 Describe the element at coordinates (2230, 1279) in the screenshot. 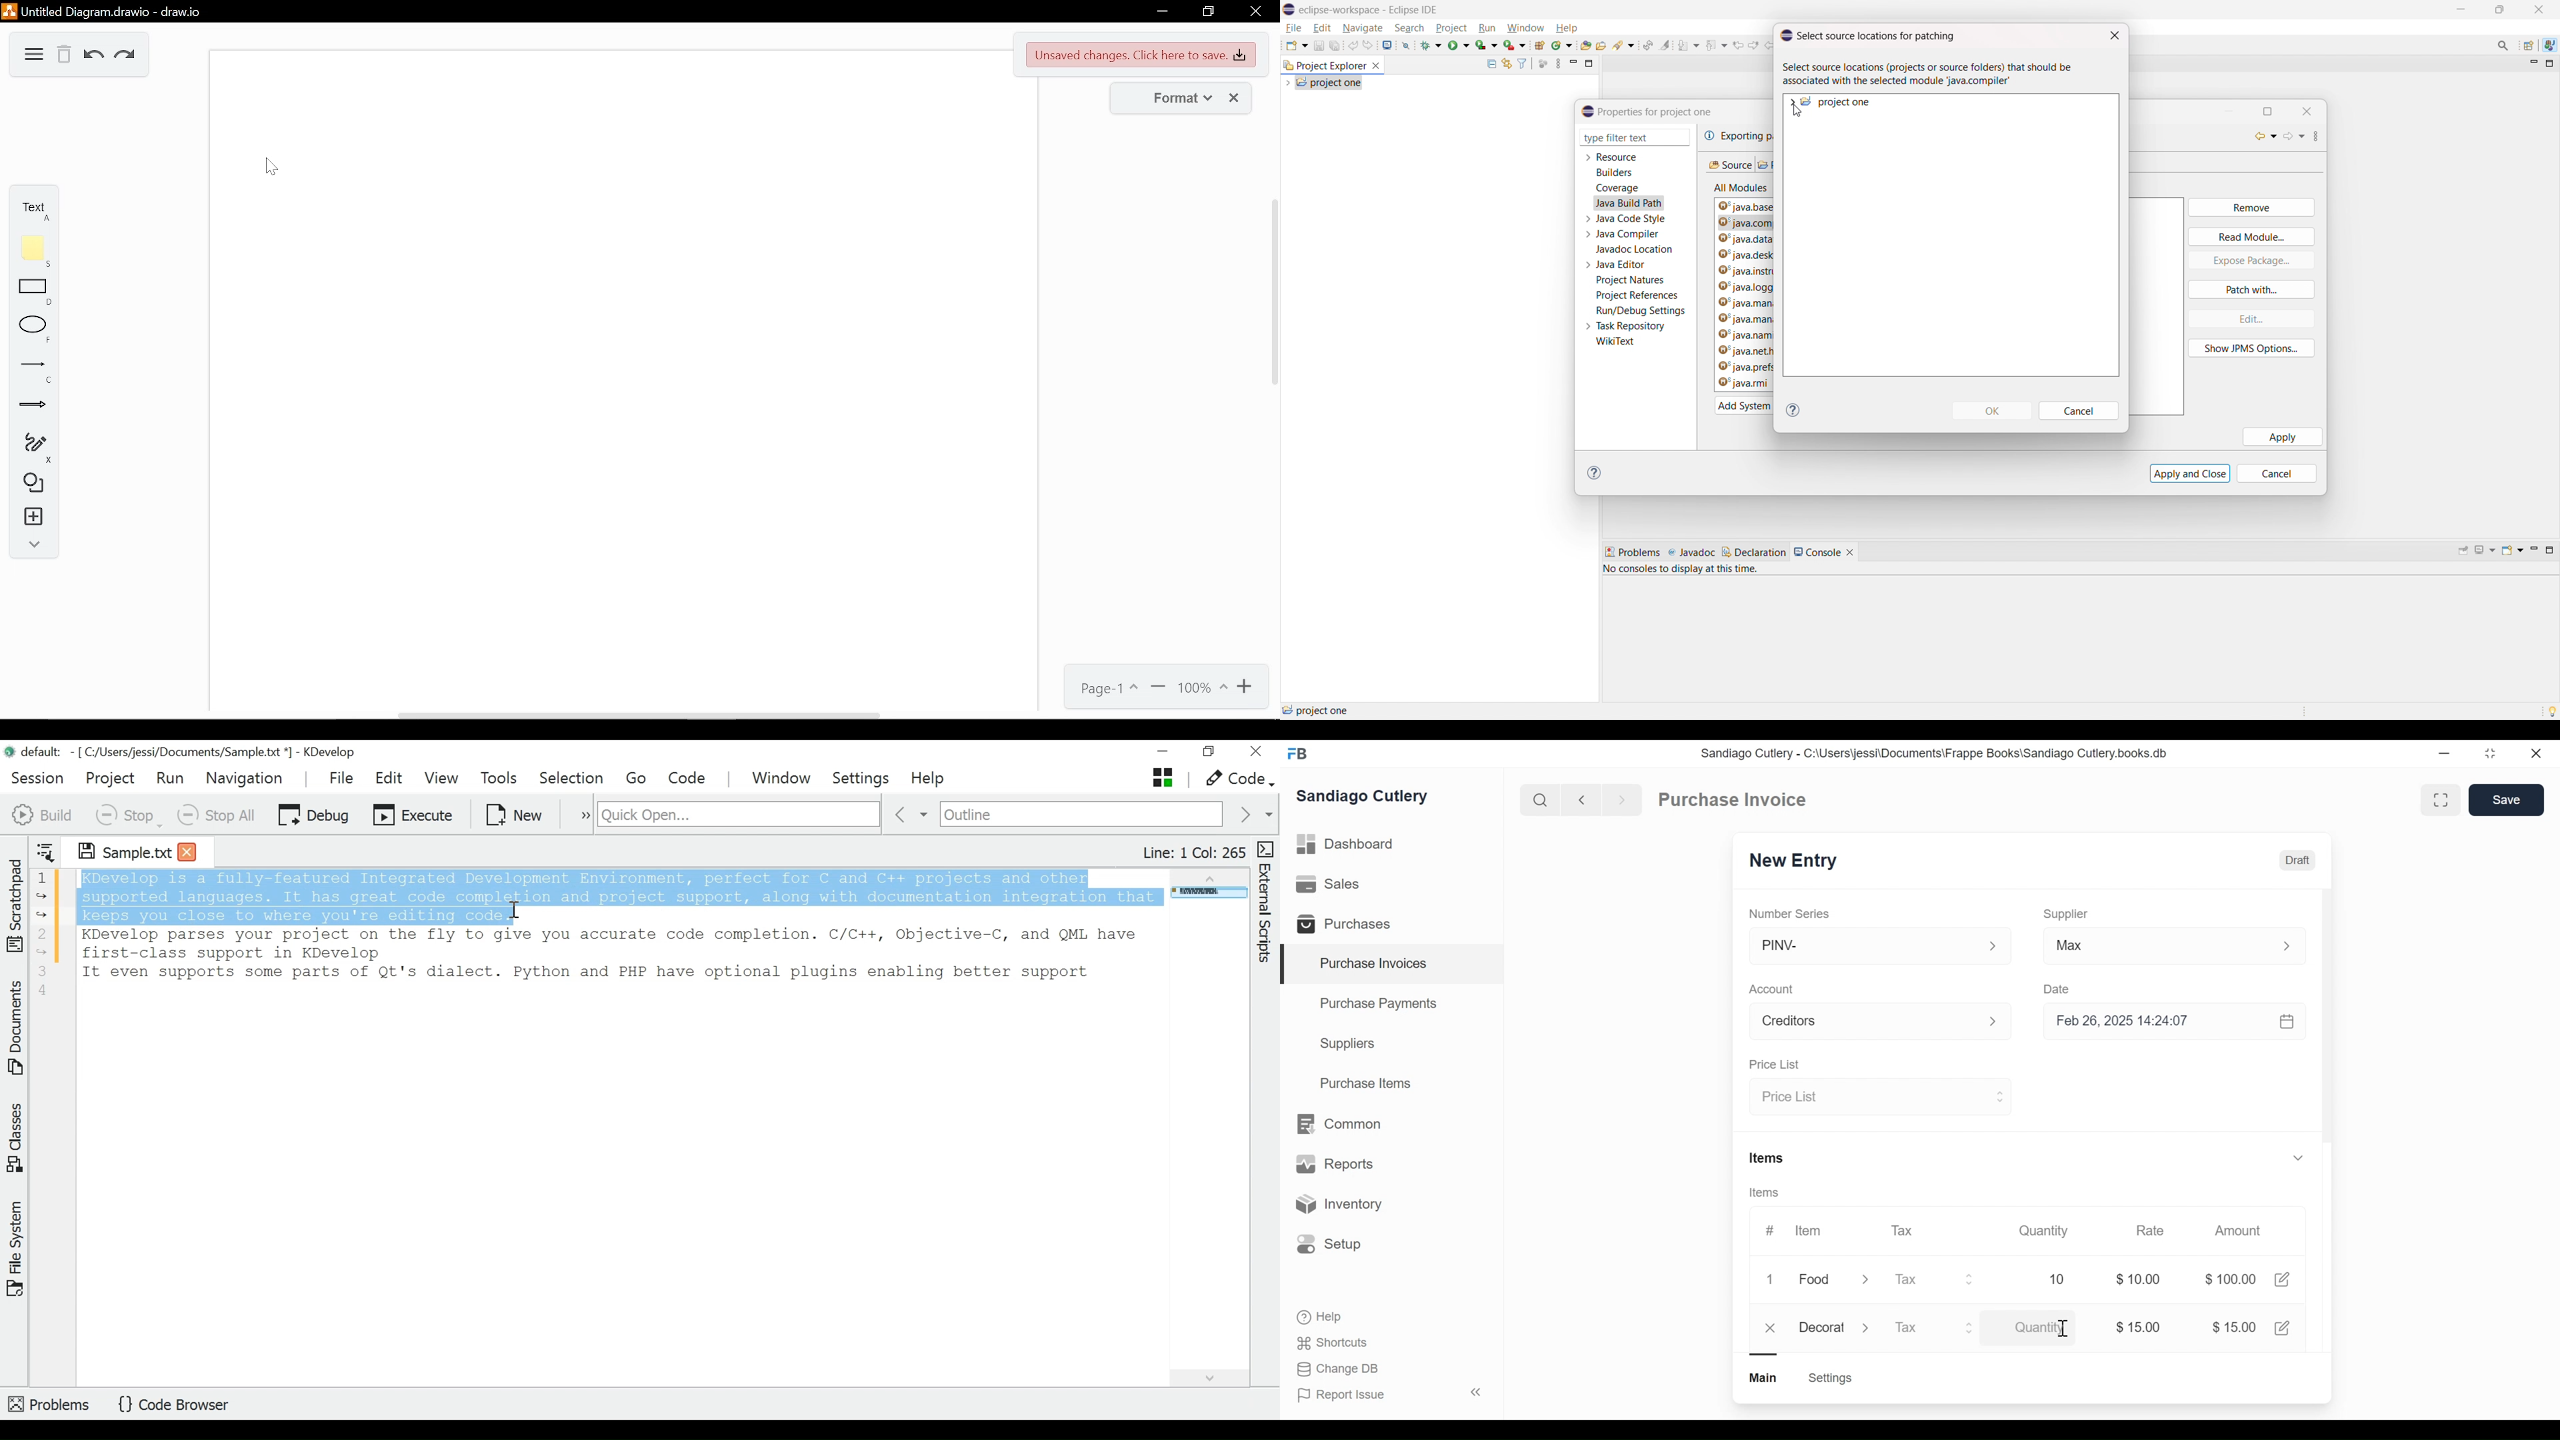

I see `$100.00` at that location.